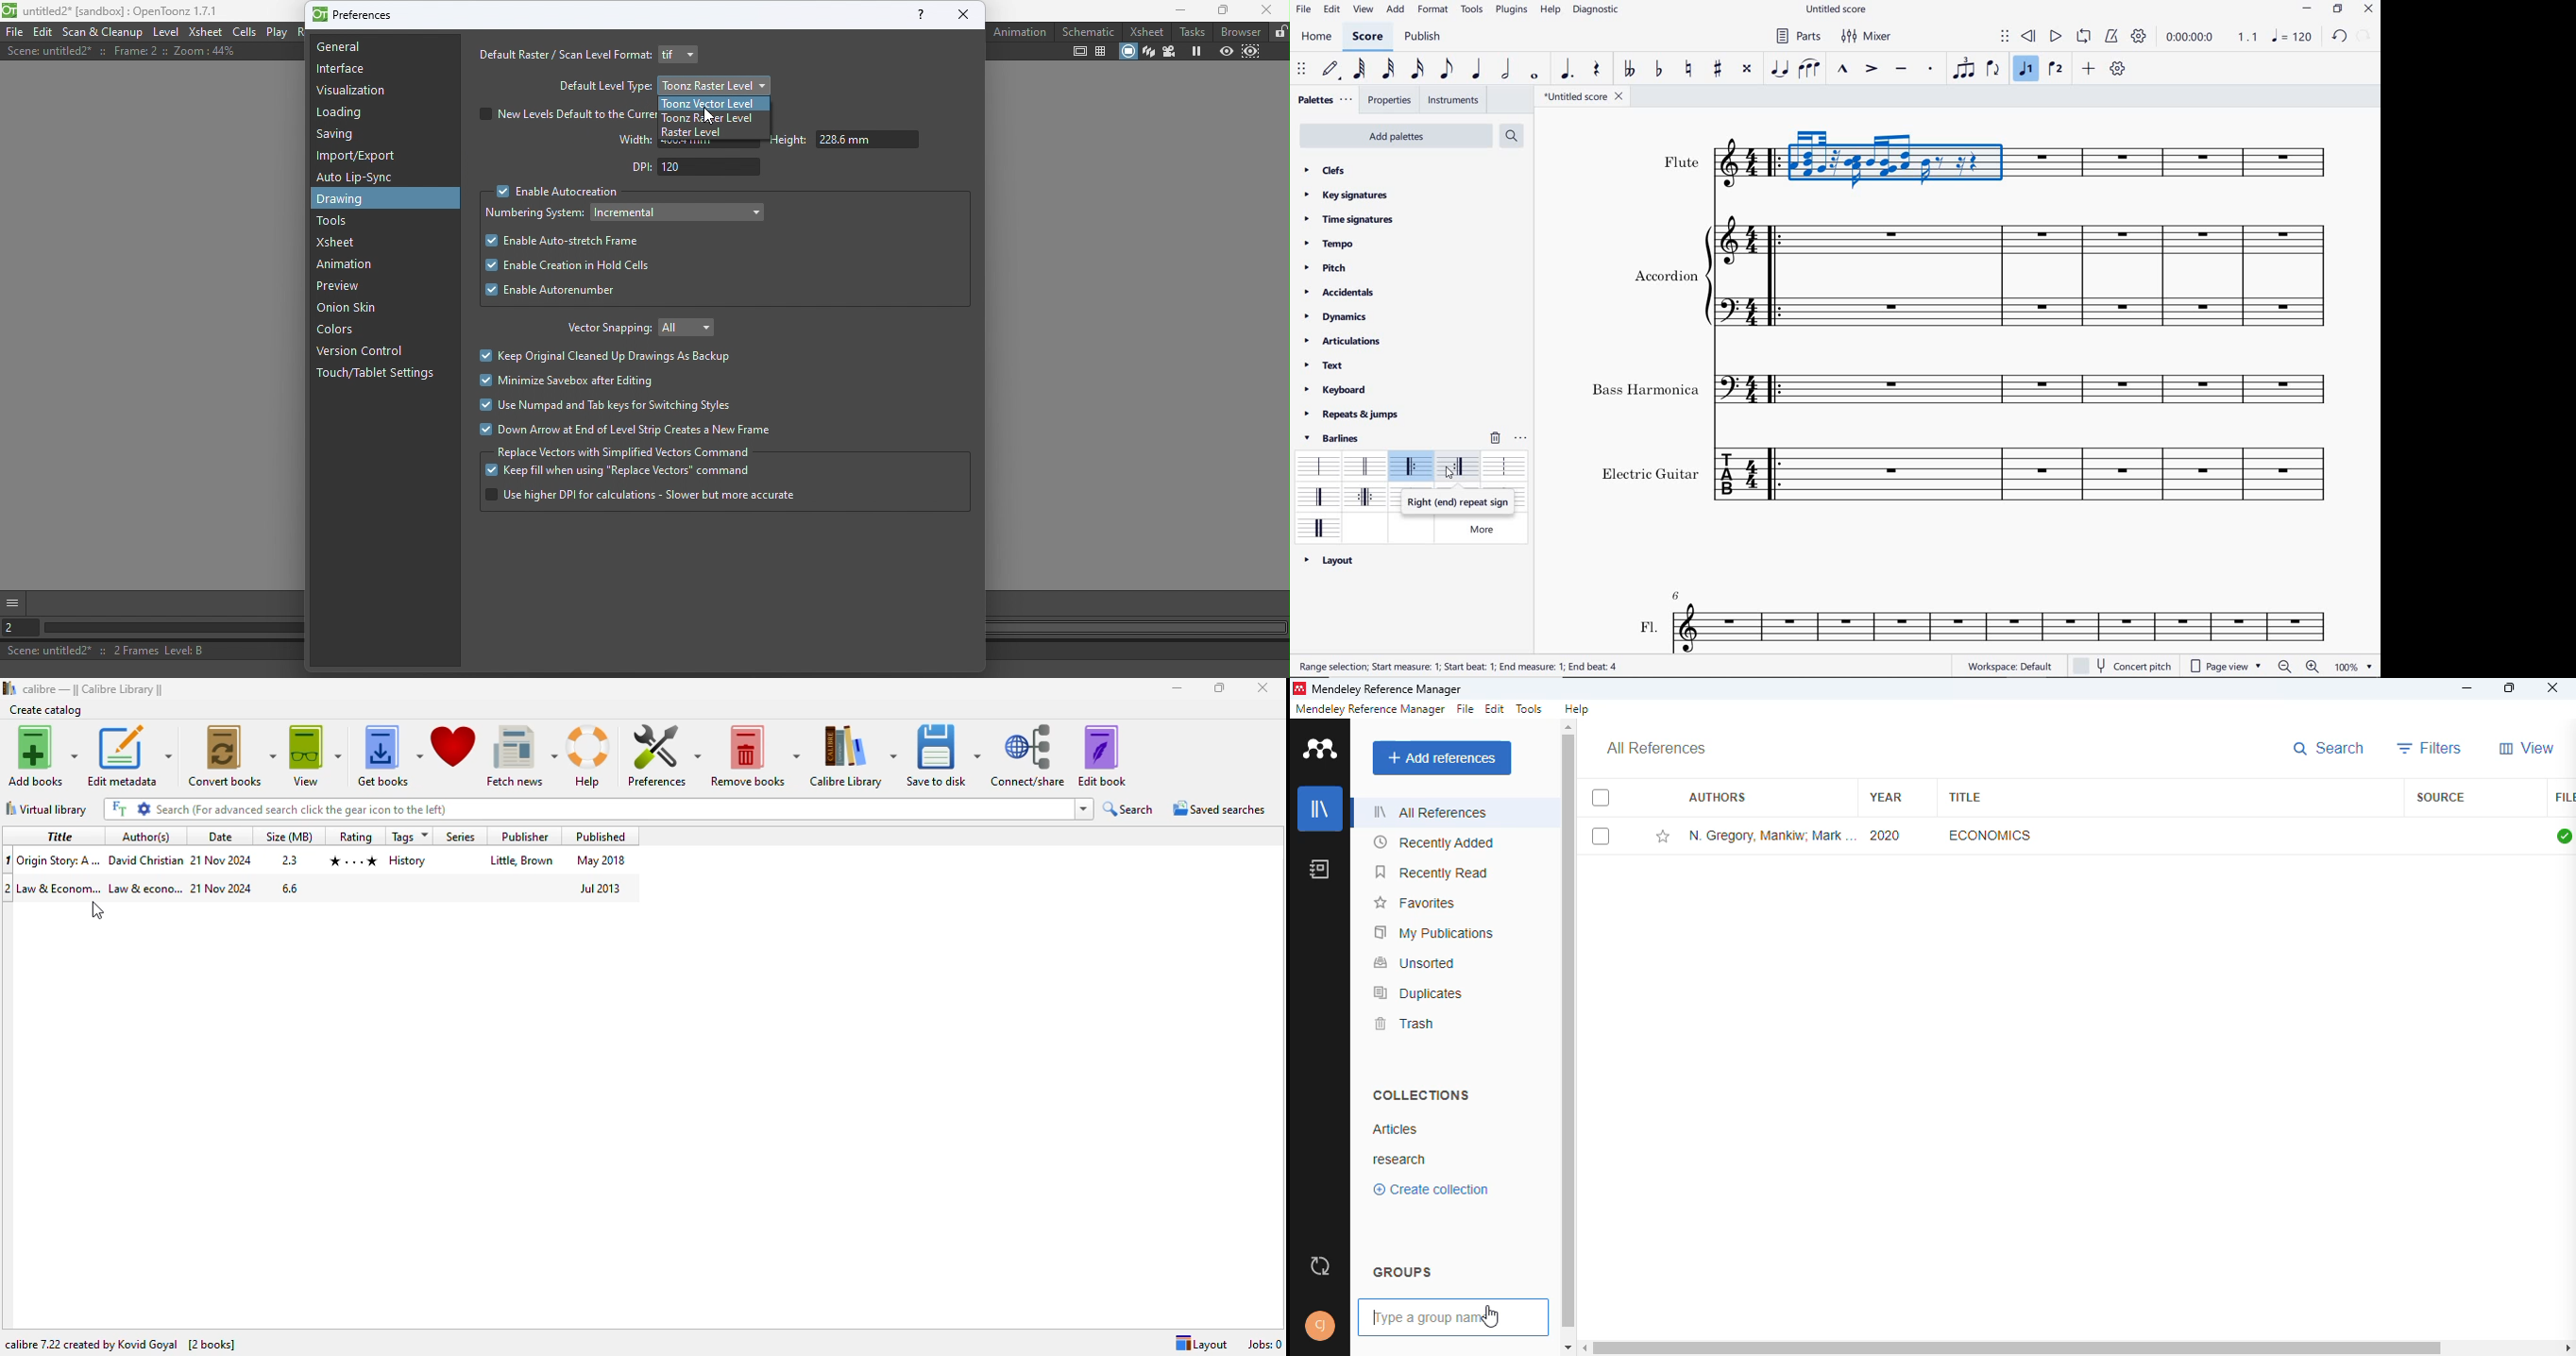  Describe the element at coordinates (2029, 37) in the screenshot. I see `rewind` at that location.